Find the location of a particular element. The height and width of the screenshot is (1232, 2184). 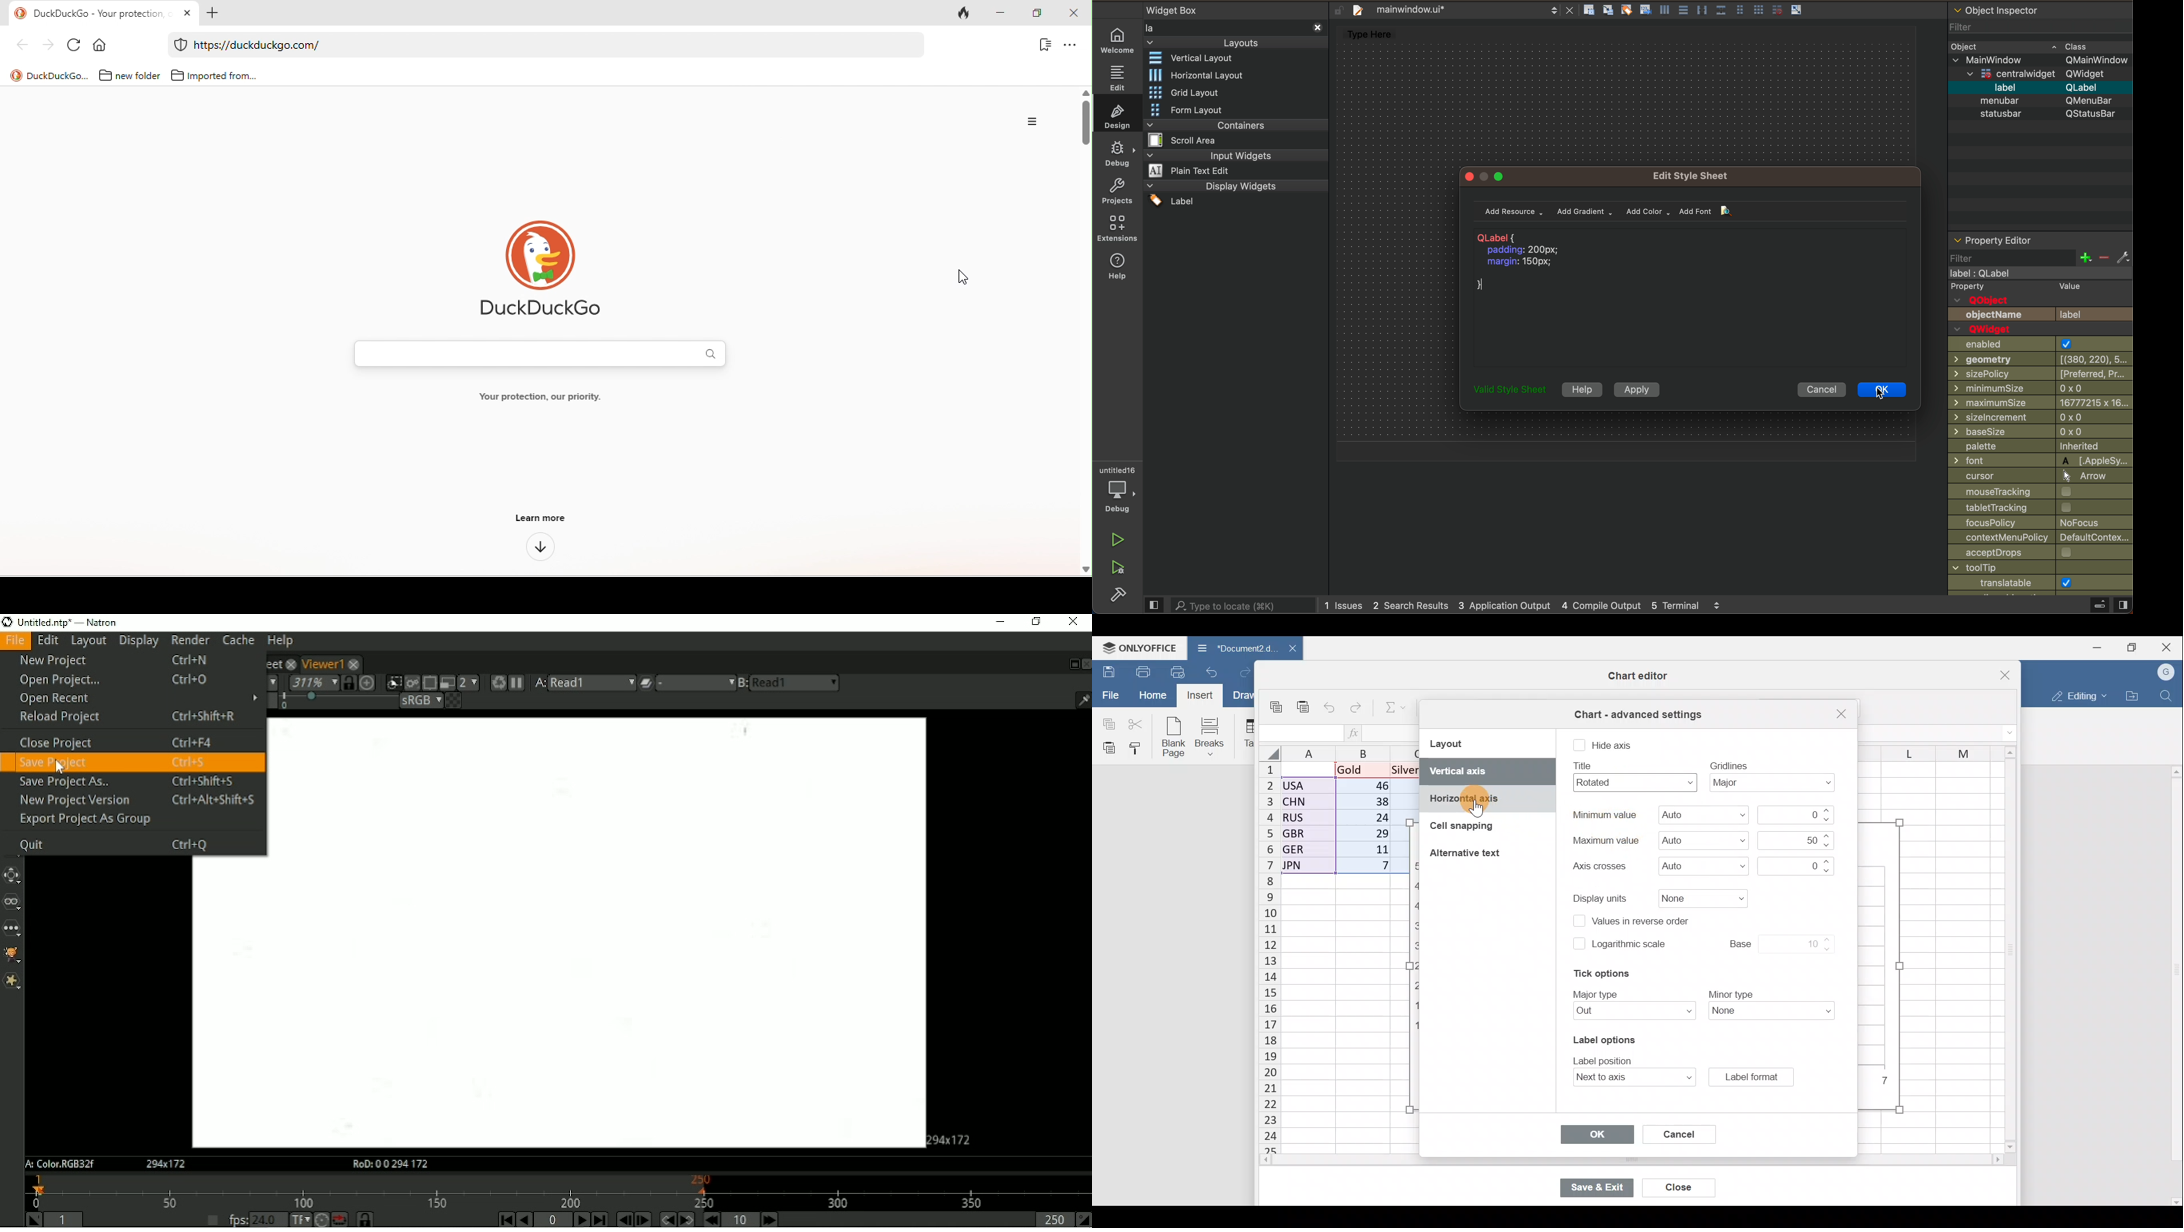

cance is located at coordinates (1820, 390).